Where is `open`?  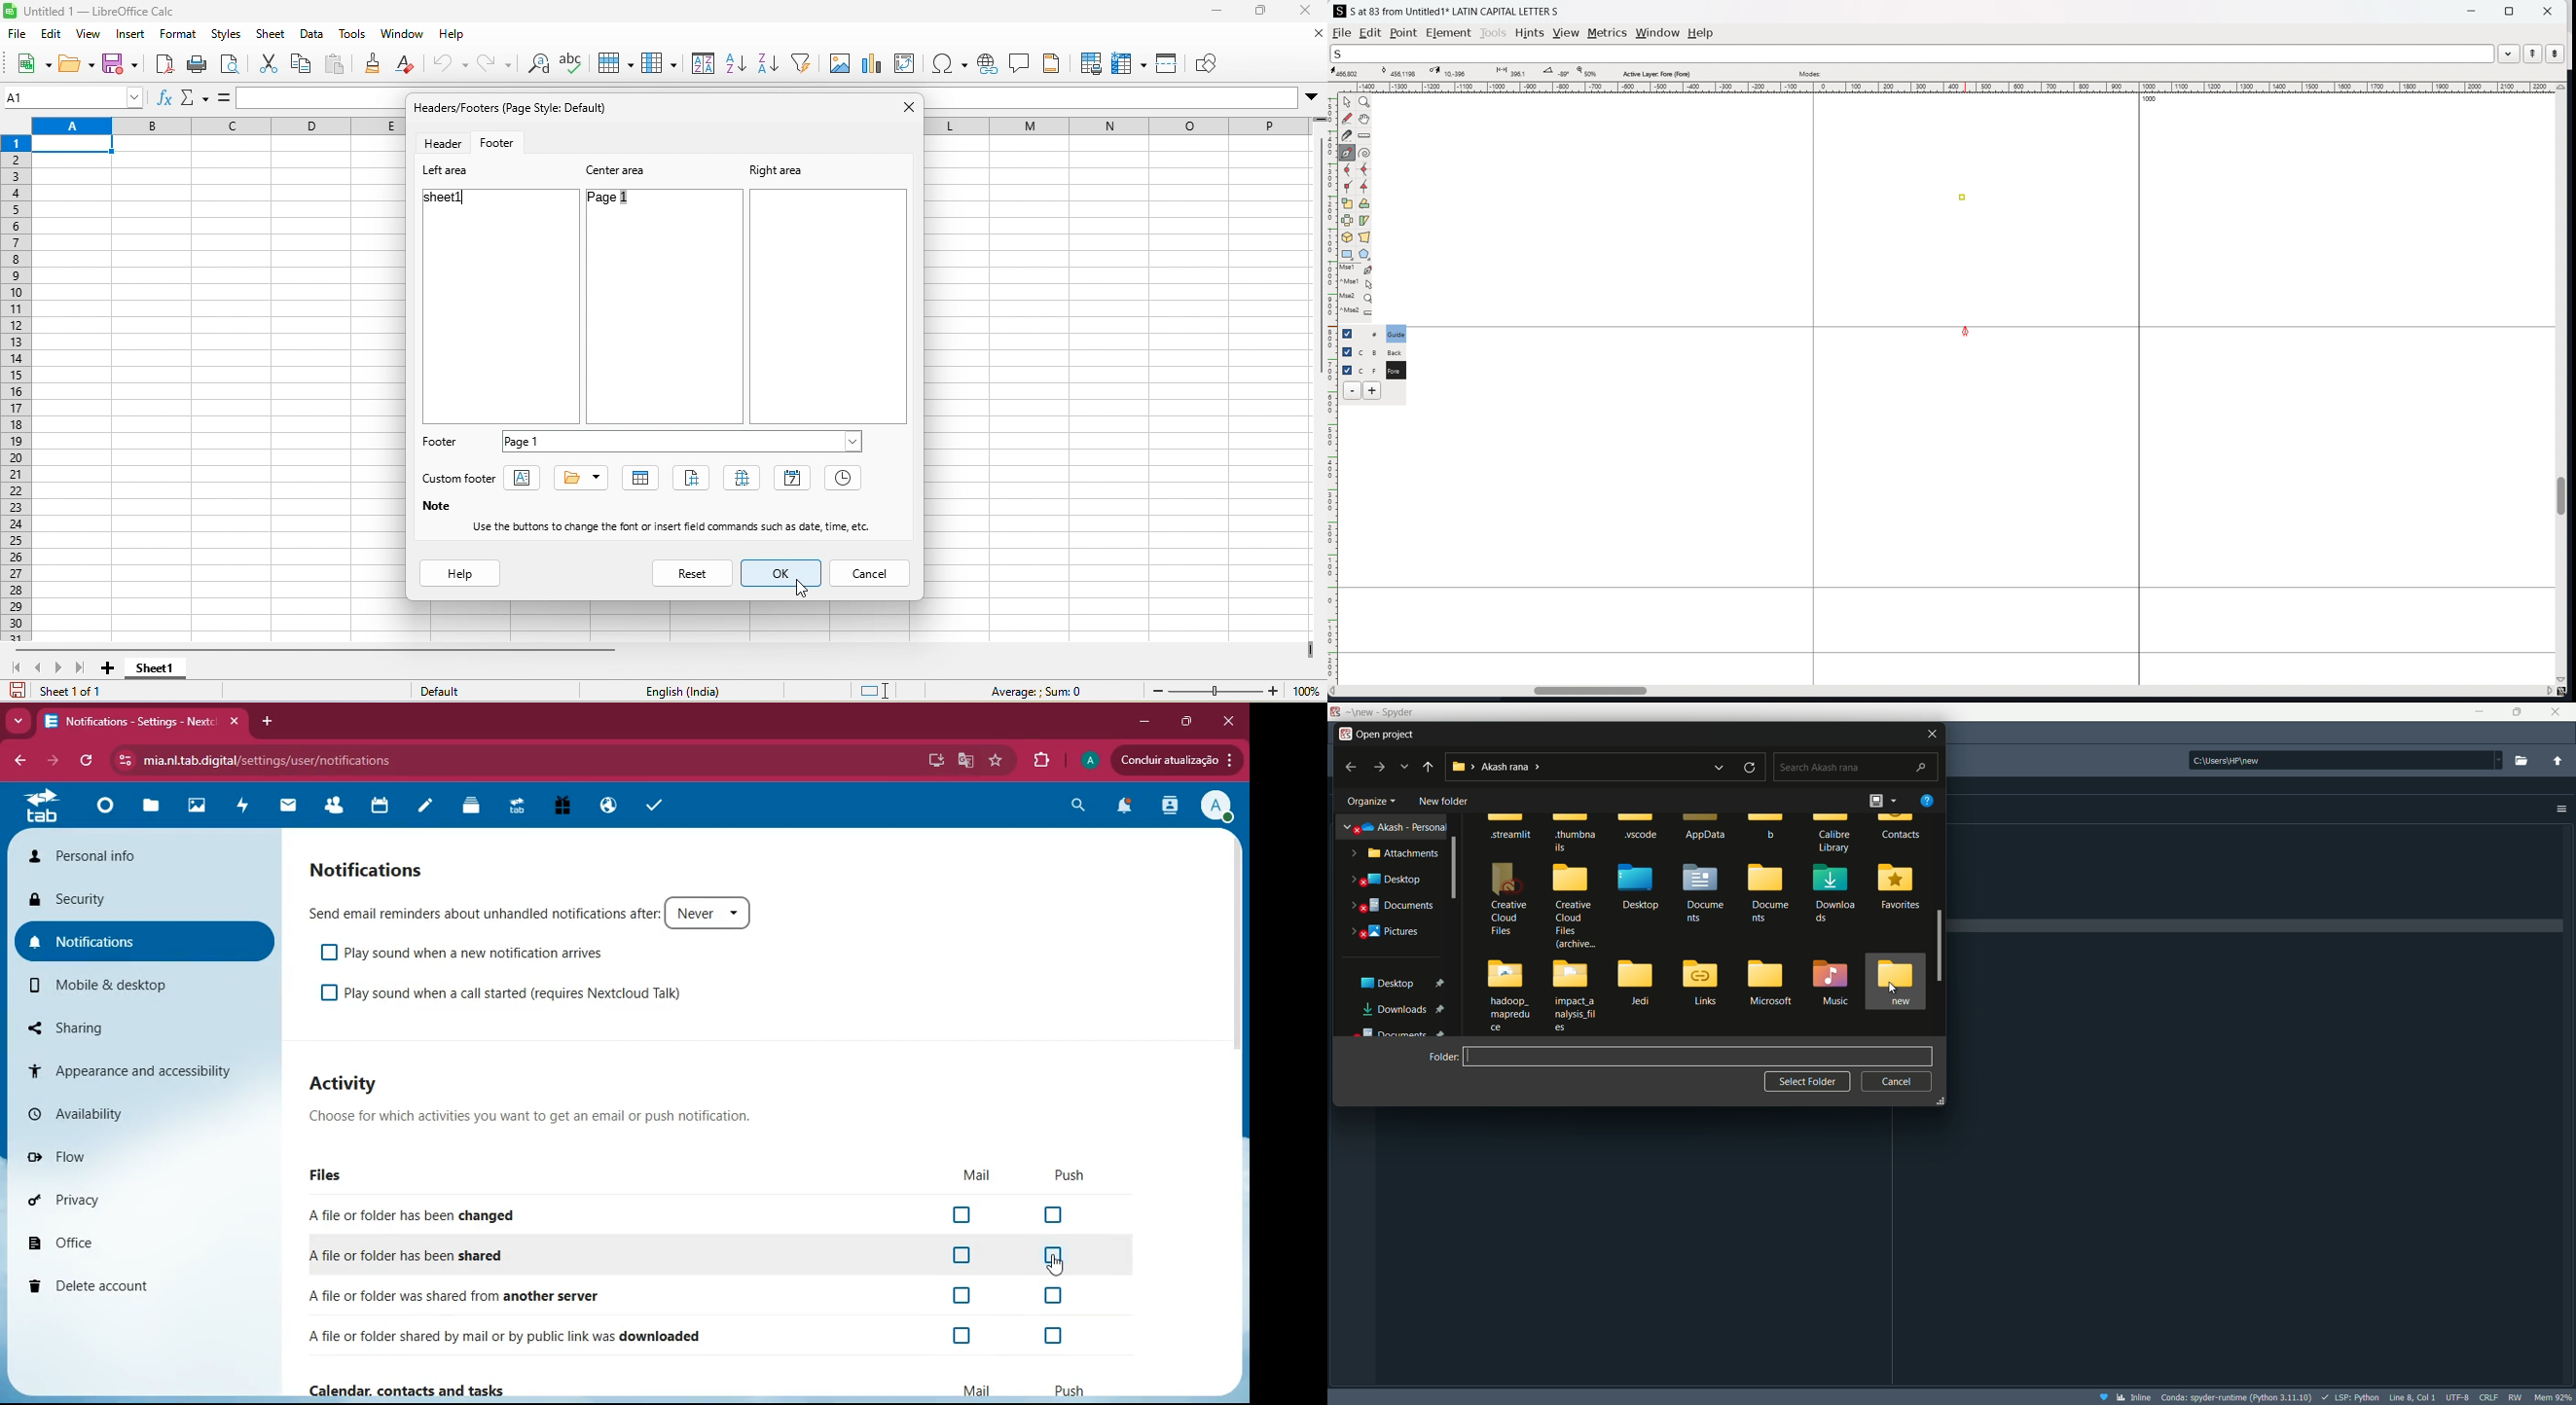
open is located at coordinates (73, 63).